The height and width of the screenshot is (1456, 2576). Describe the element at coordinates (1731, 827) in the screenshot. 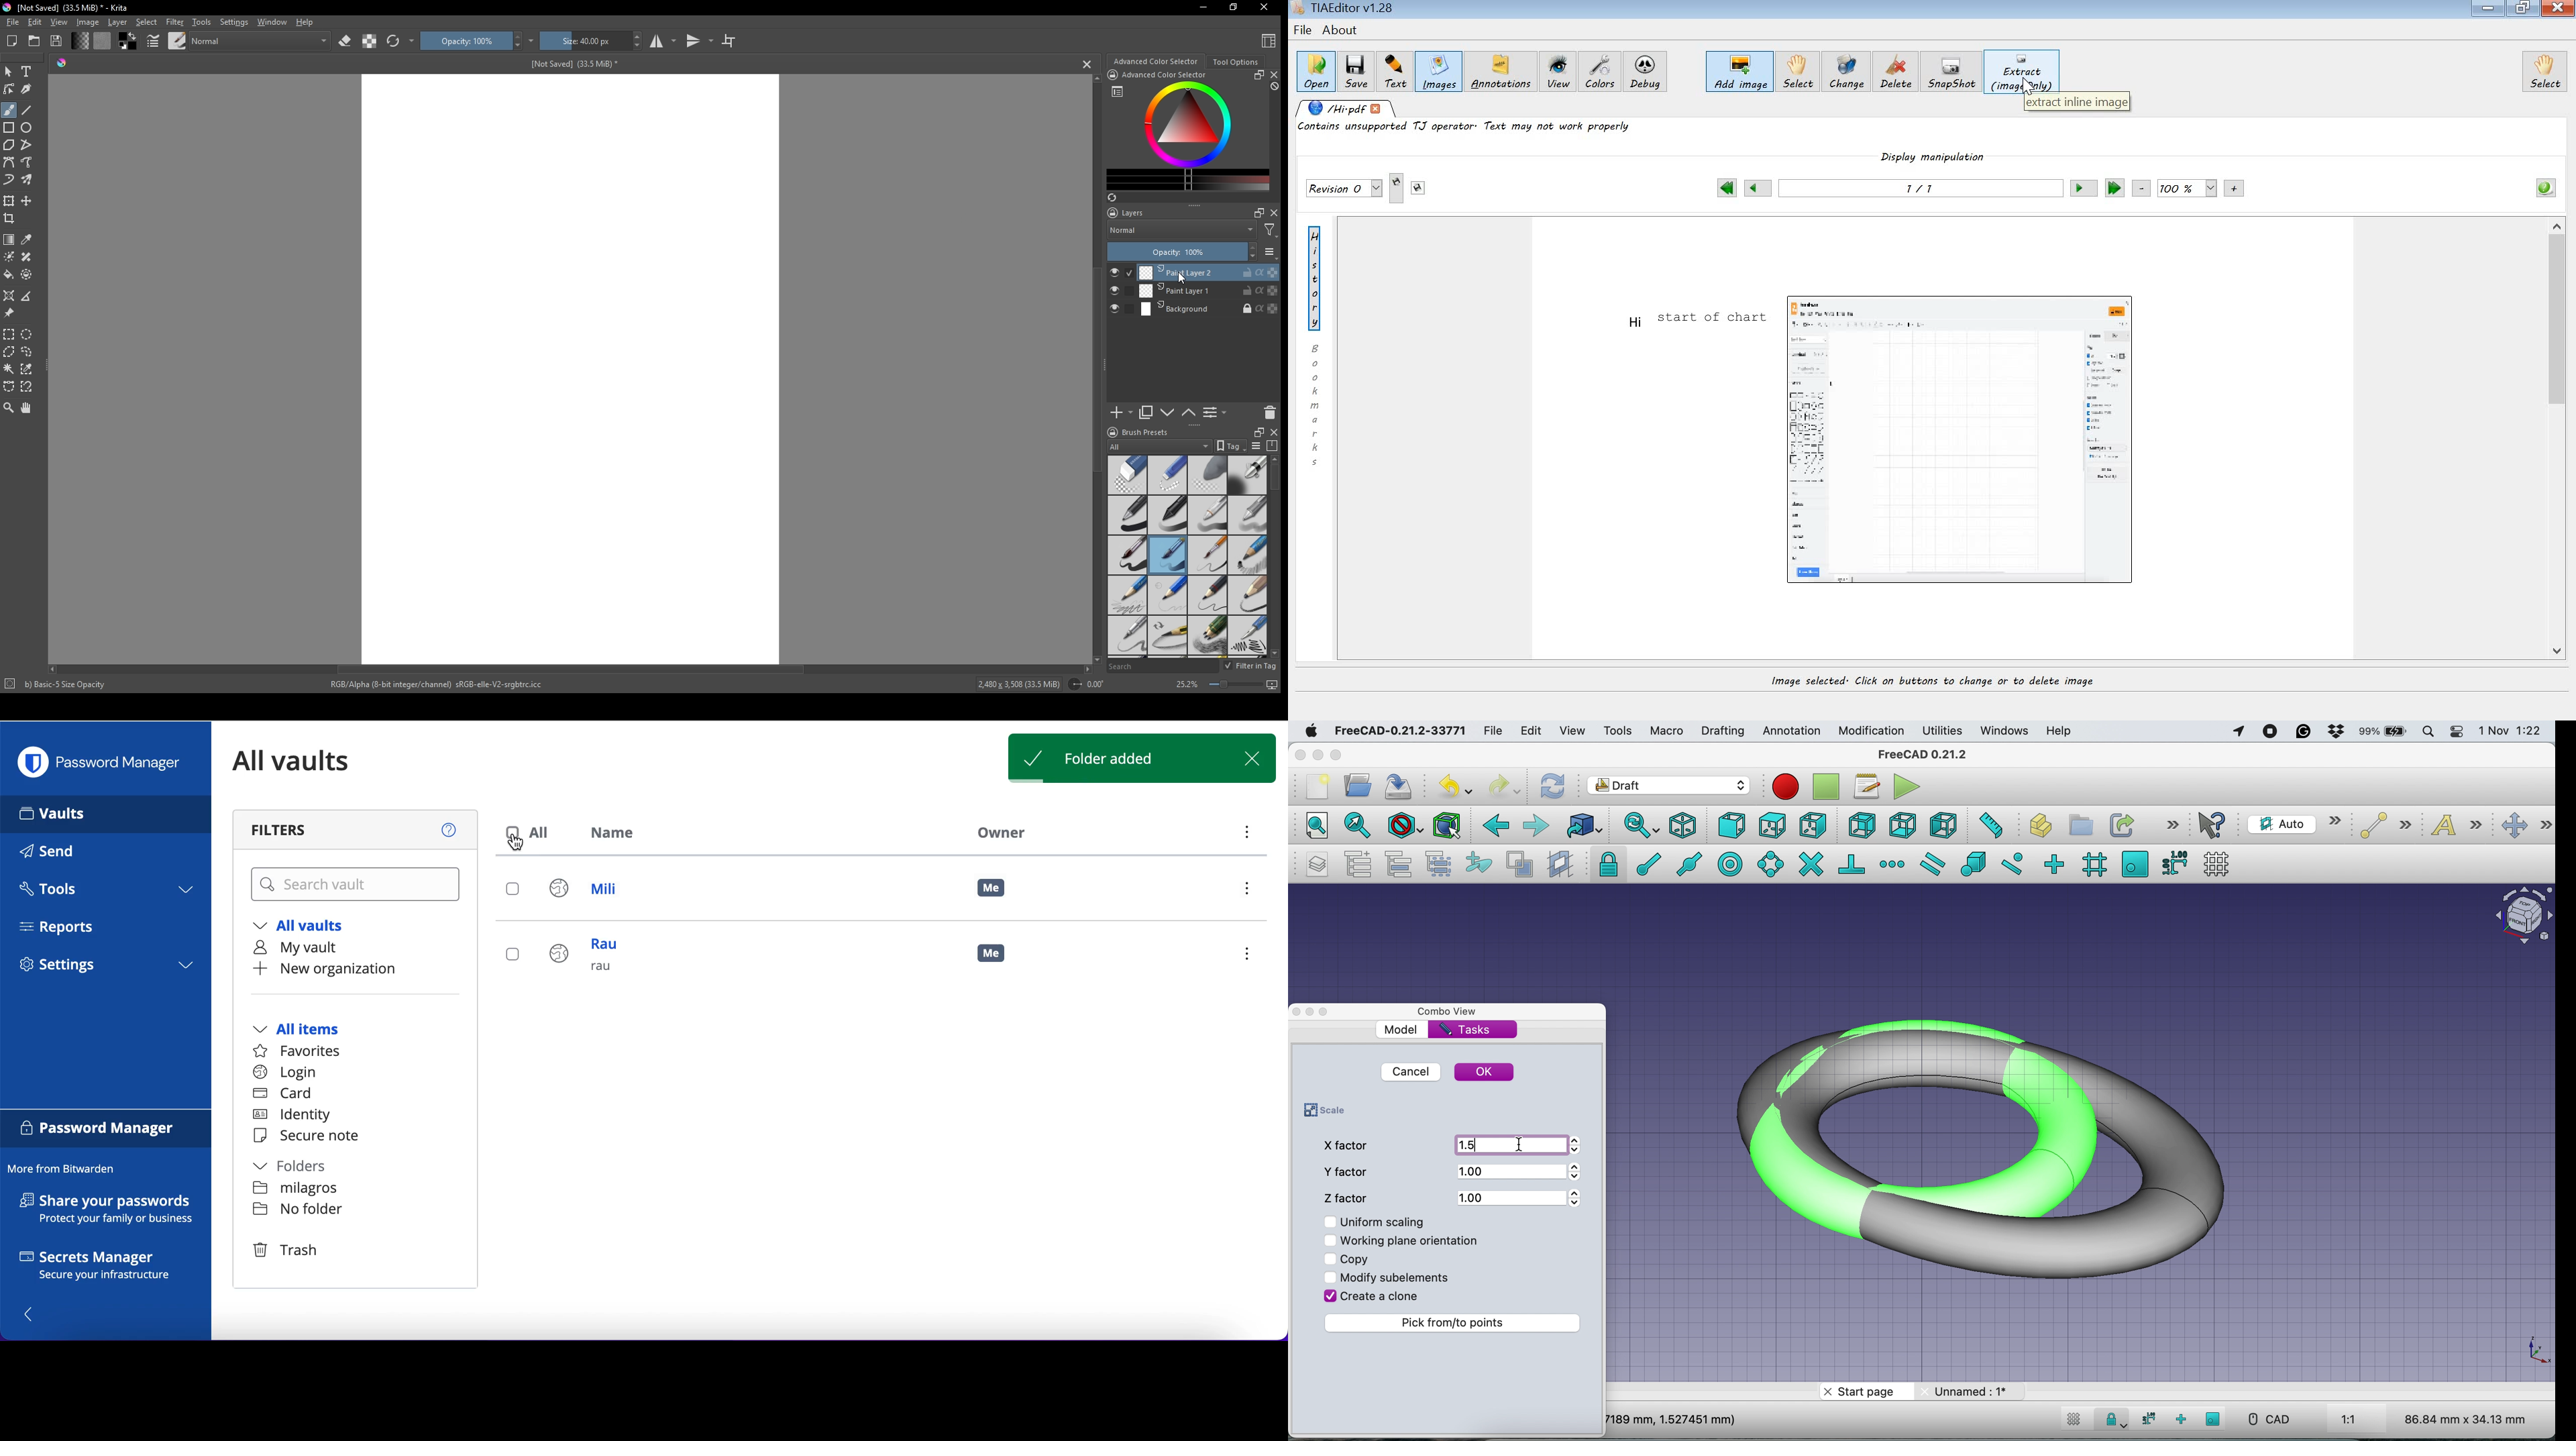

I see `front` at that location.